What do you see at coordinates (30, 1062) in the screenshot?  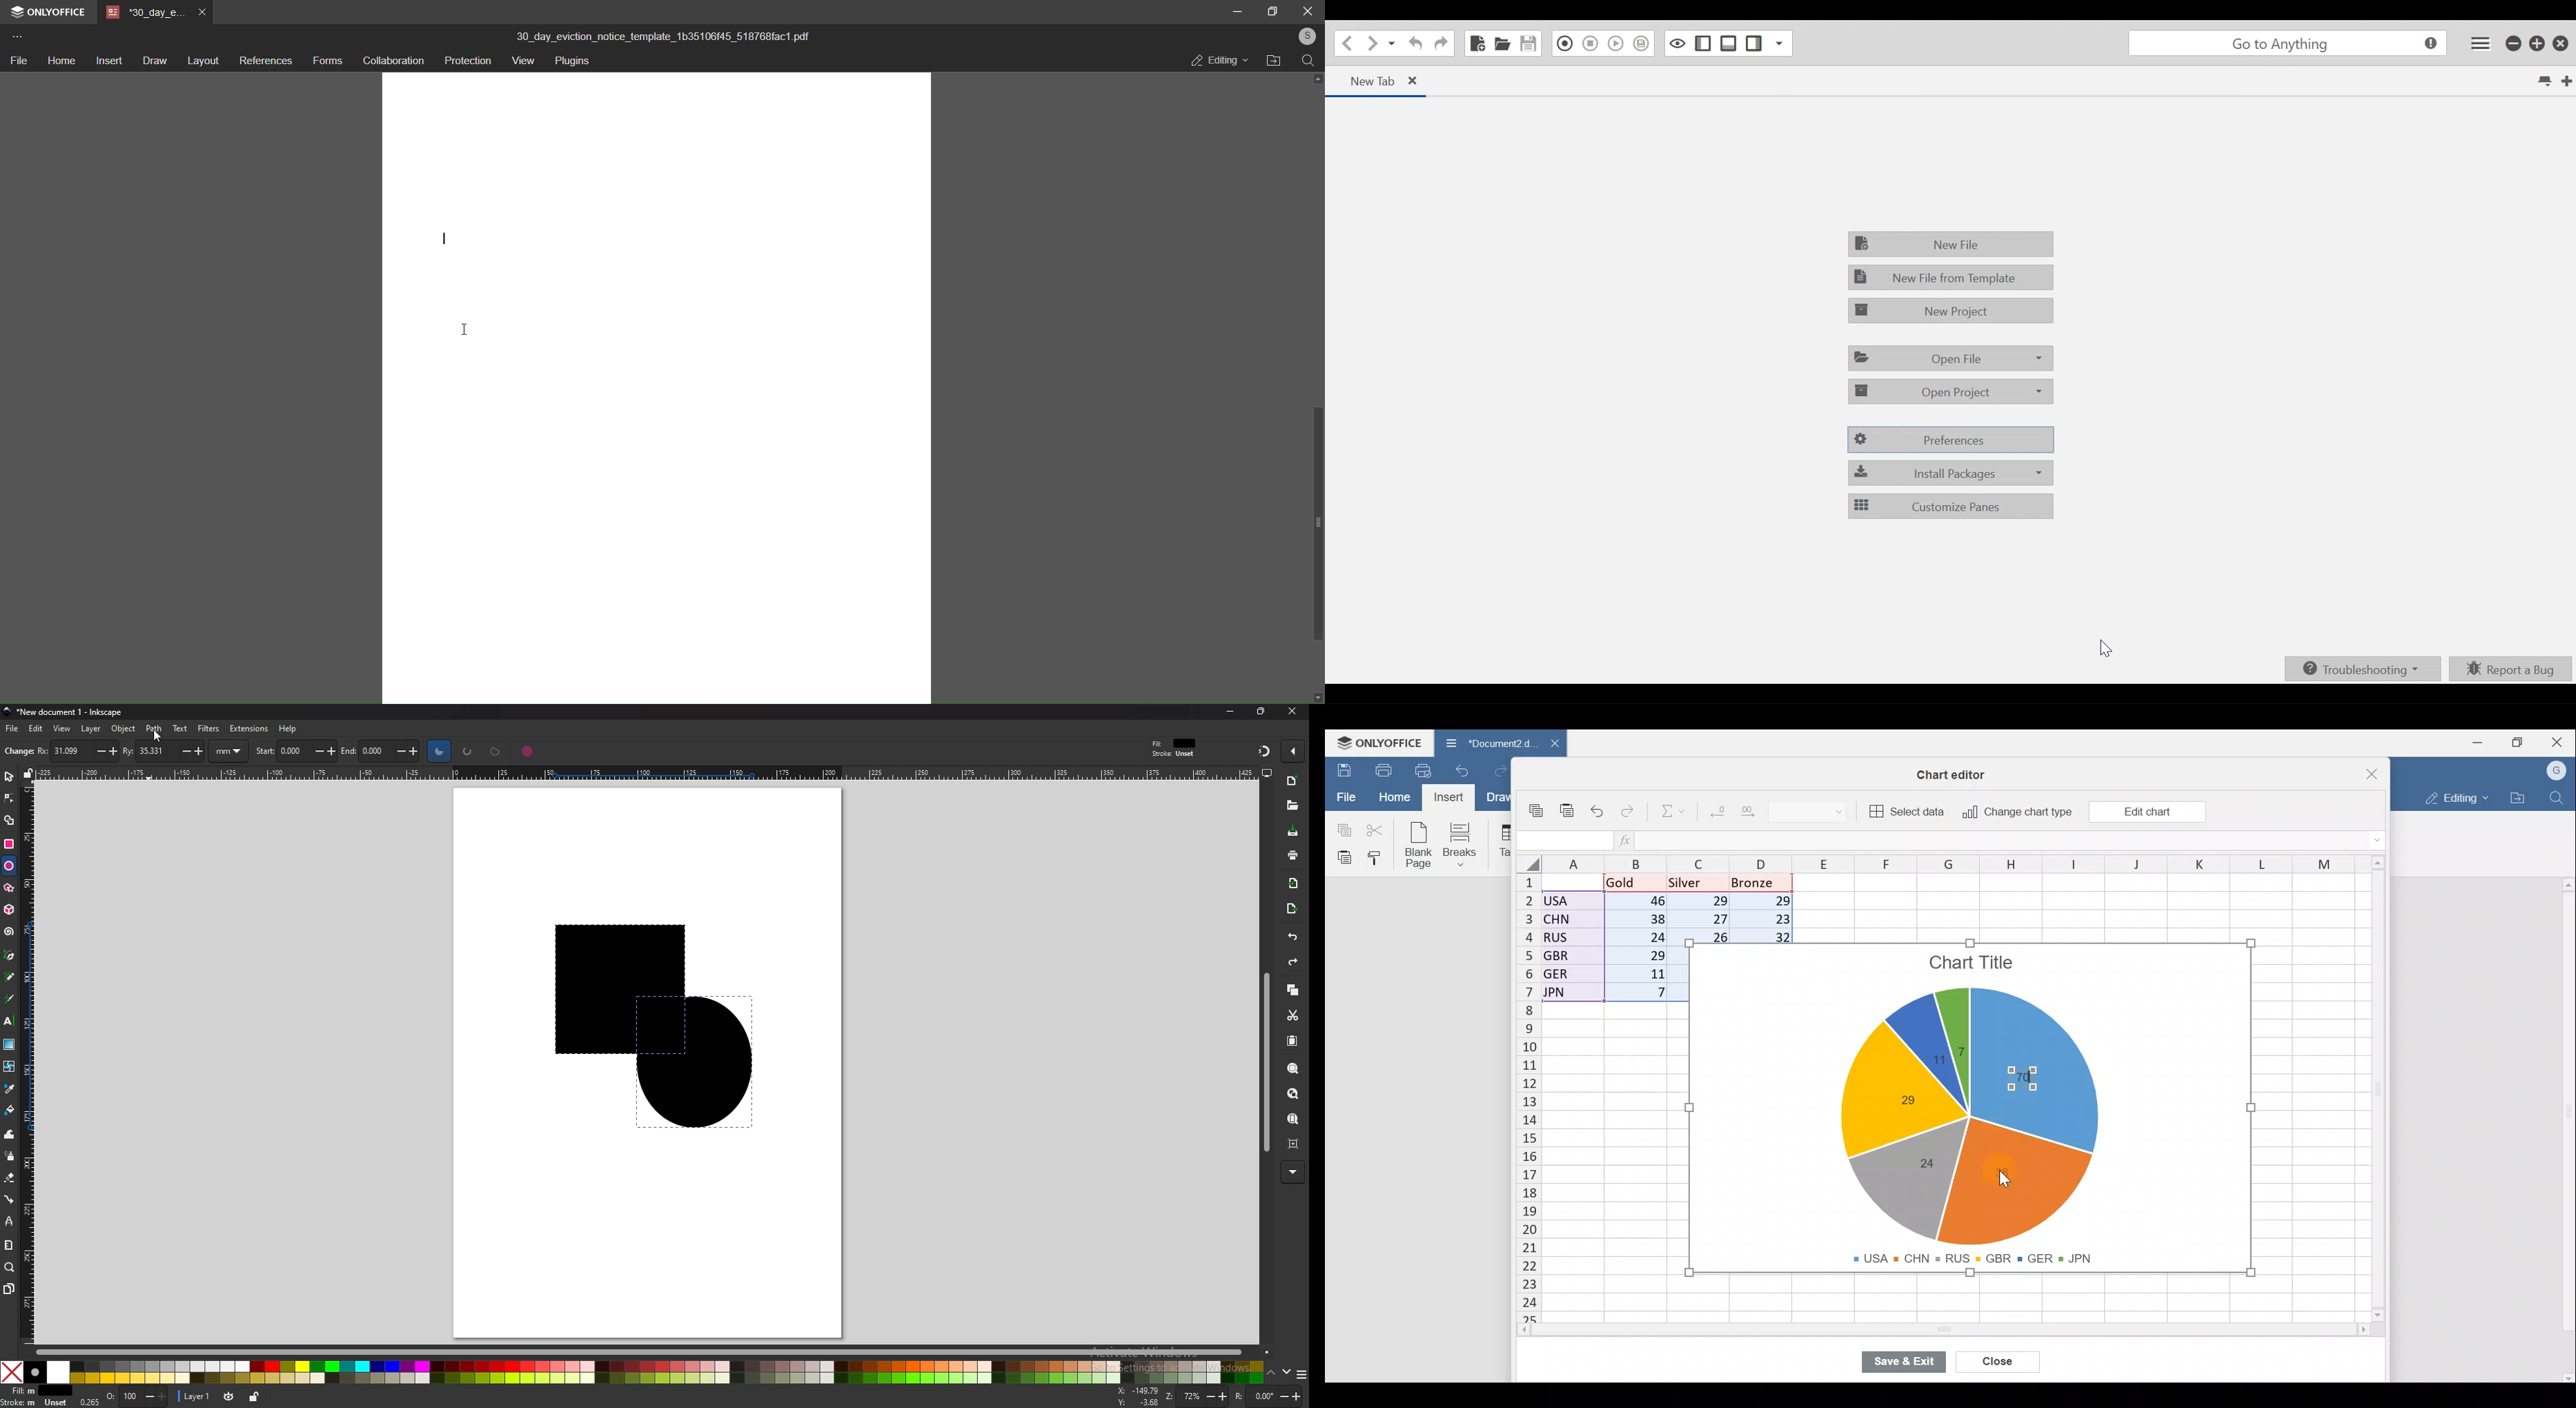 I see `vertical ruler` at bounding box center [30, 1062].